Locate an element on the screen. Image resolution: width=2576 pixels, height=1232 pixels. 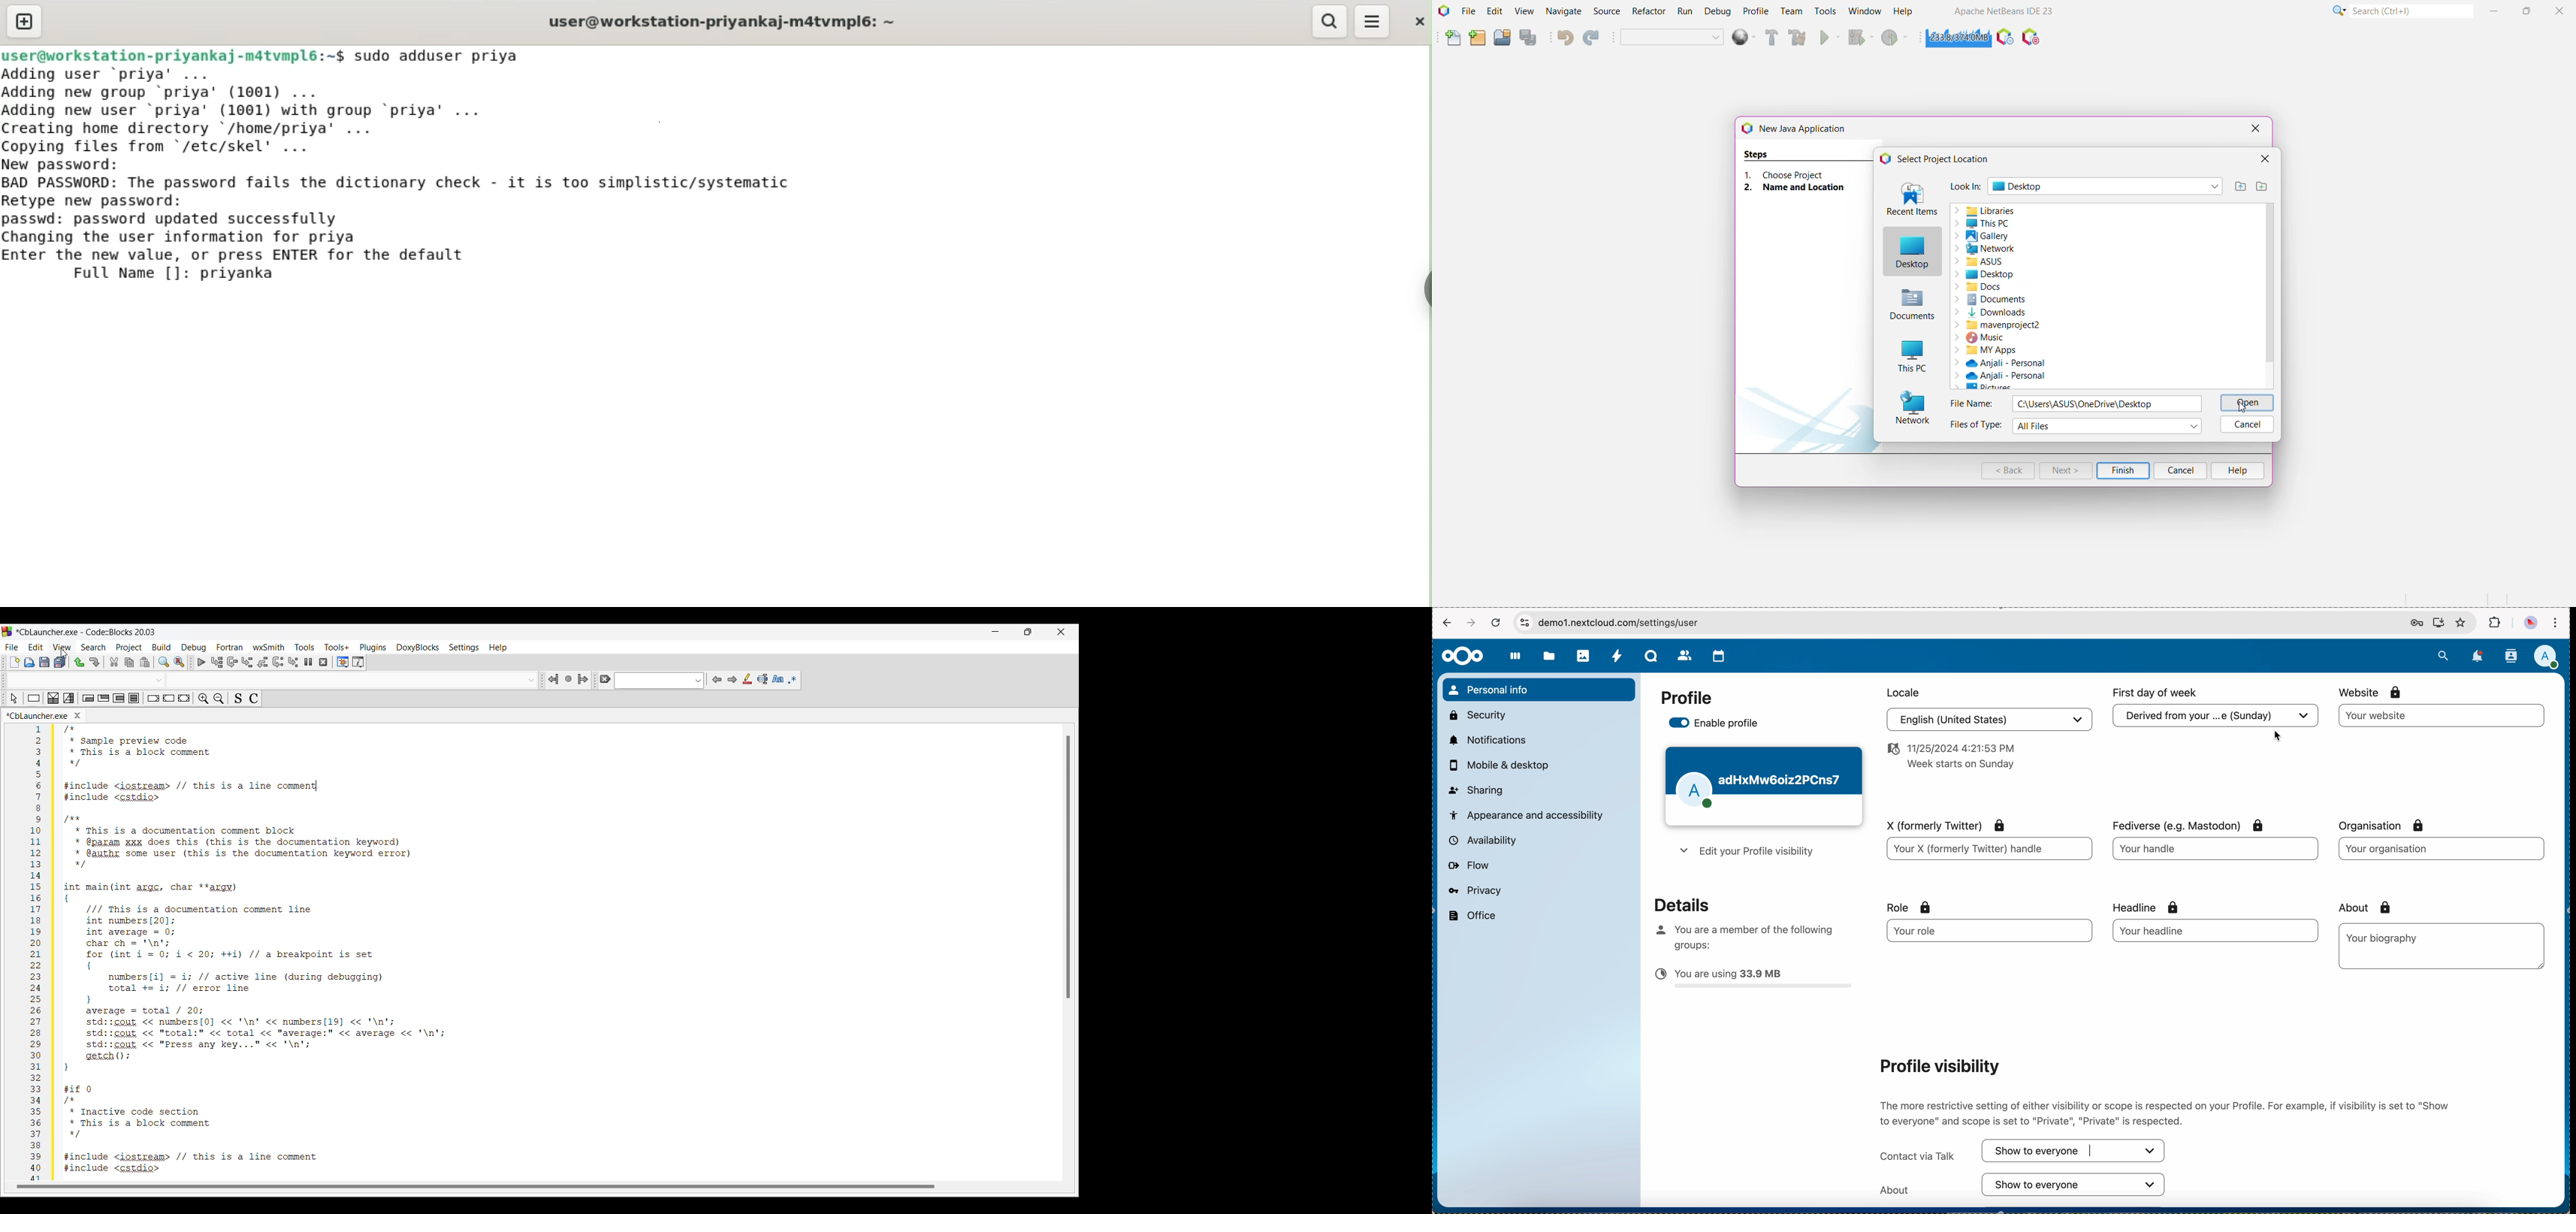
enable profile is located at coordinates (1716, 724).